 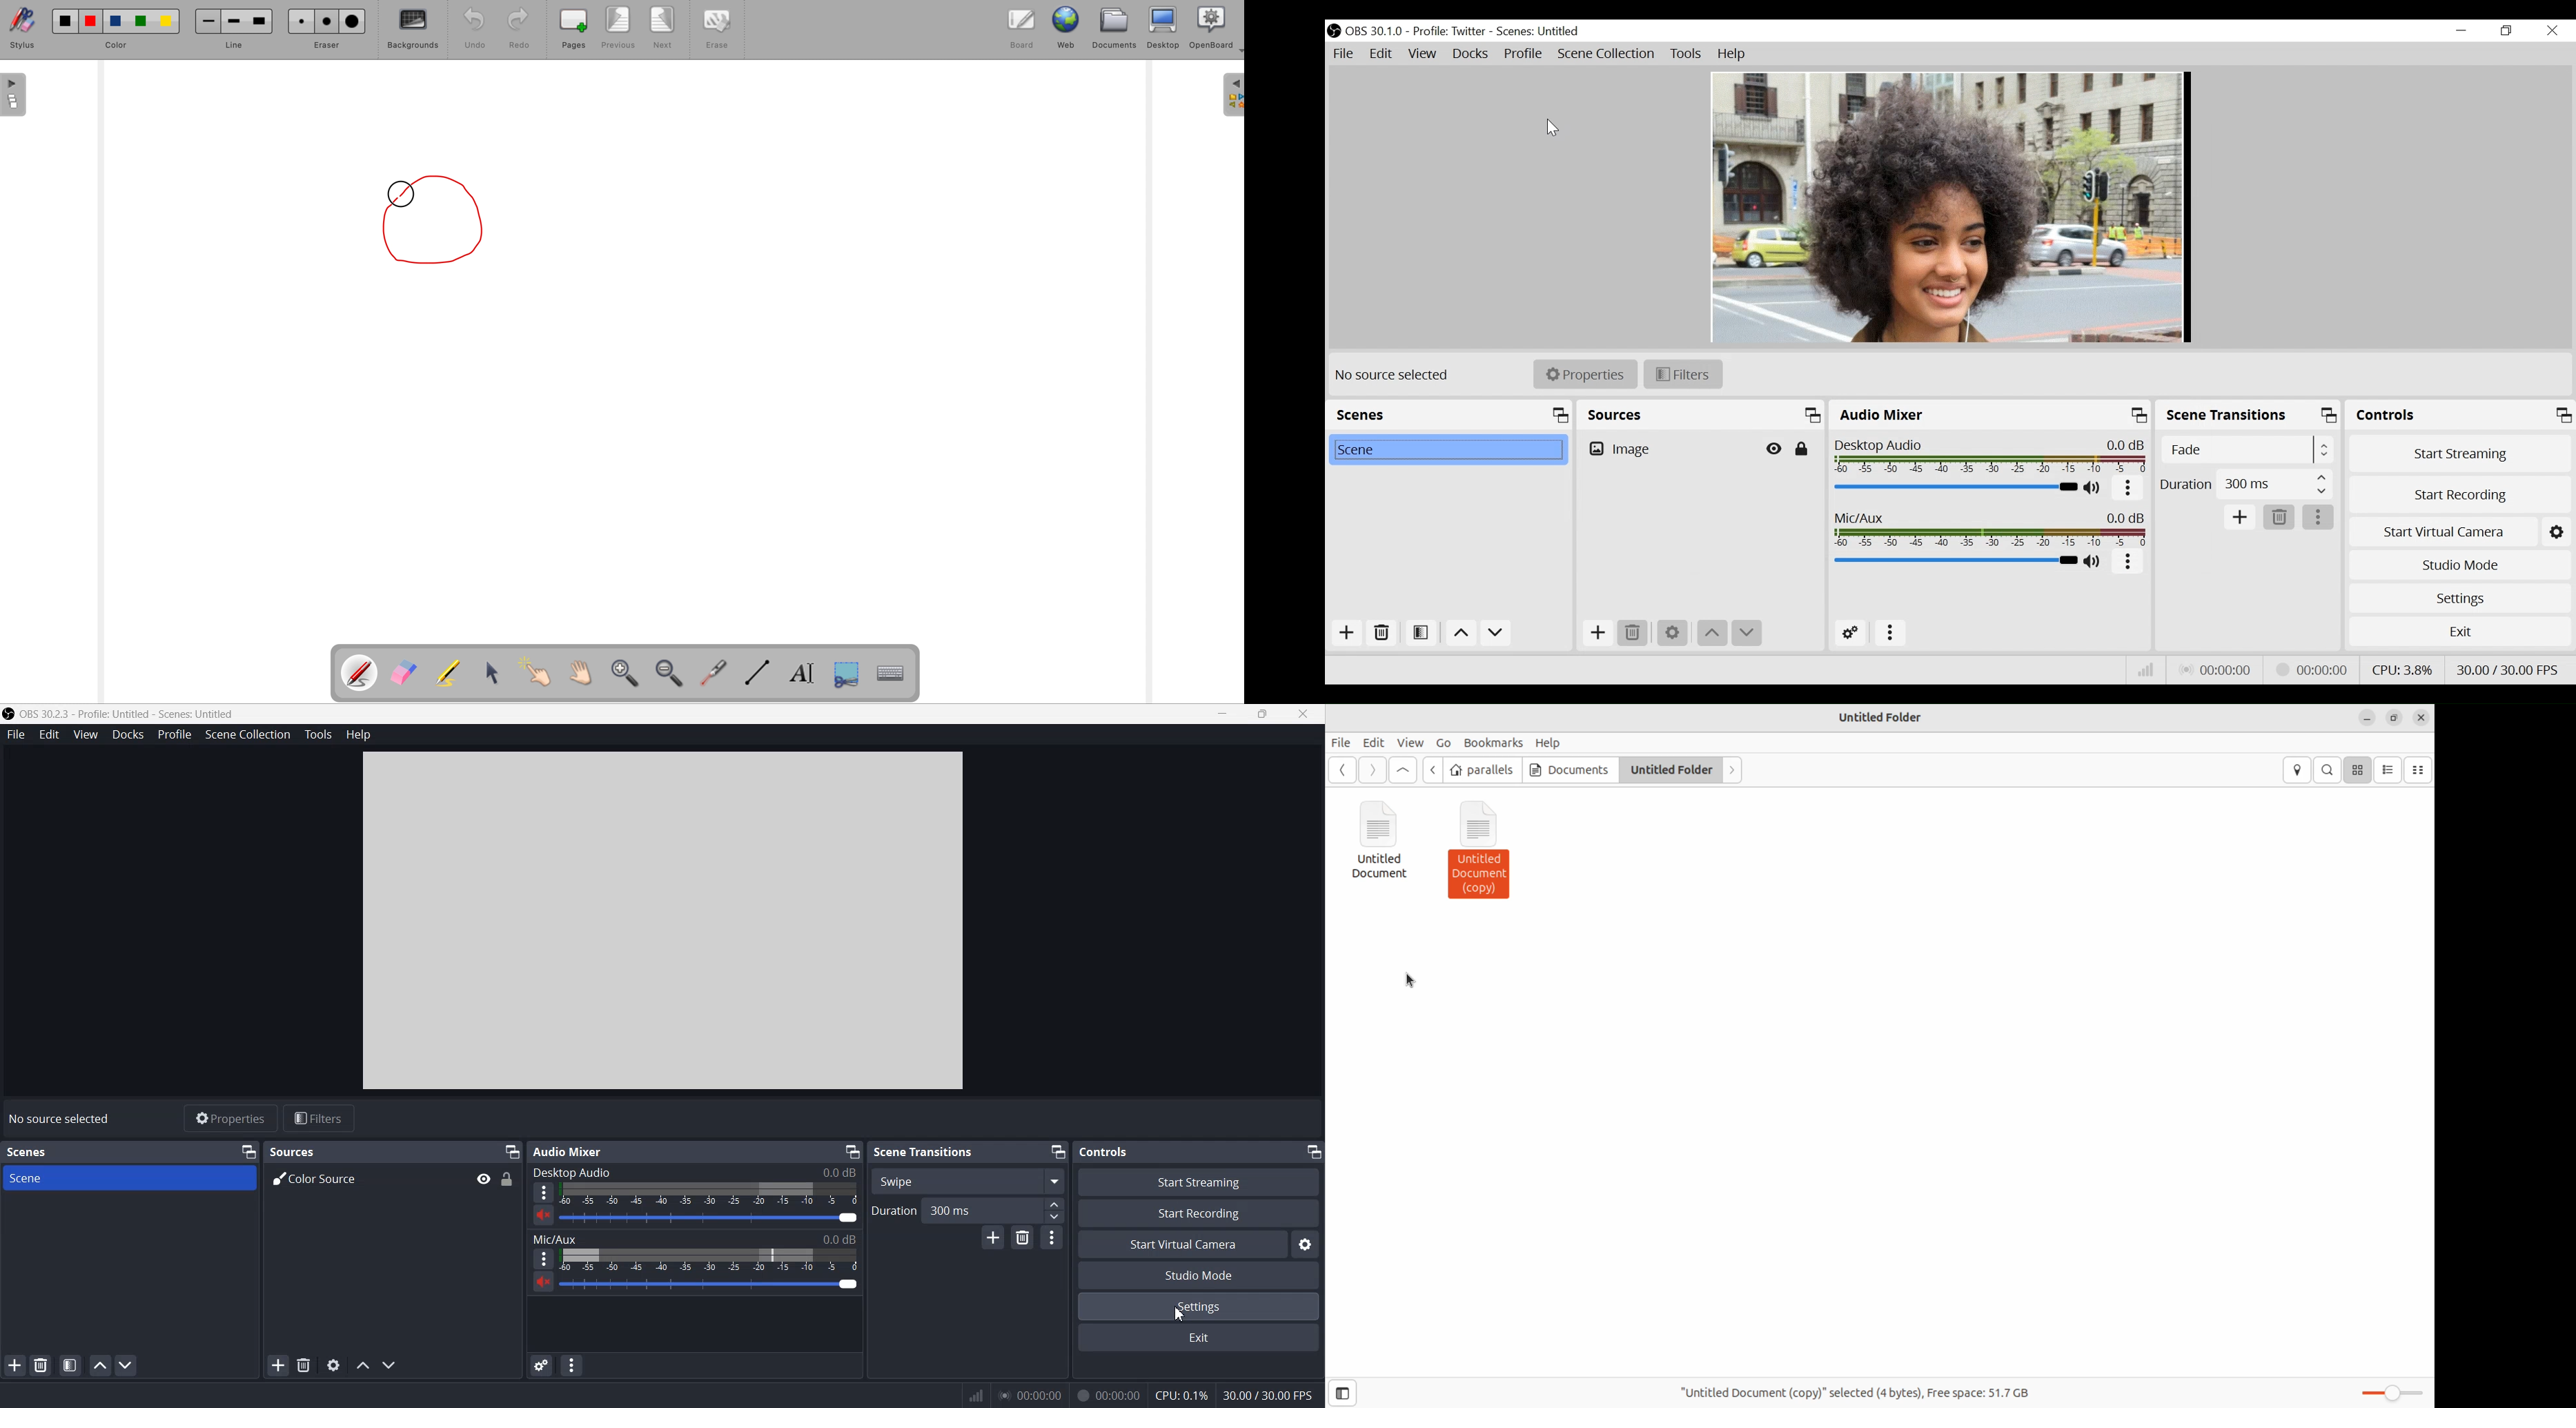 I want to click on FPS , so click(x=1272, y=1396).